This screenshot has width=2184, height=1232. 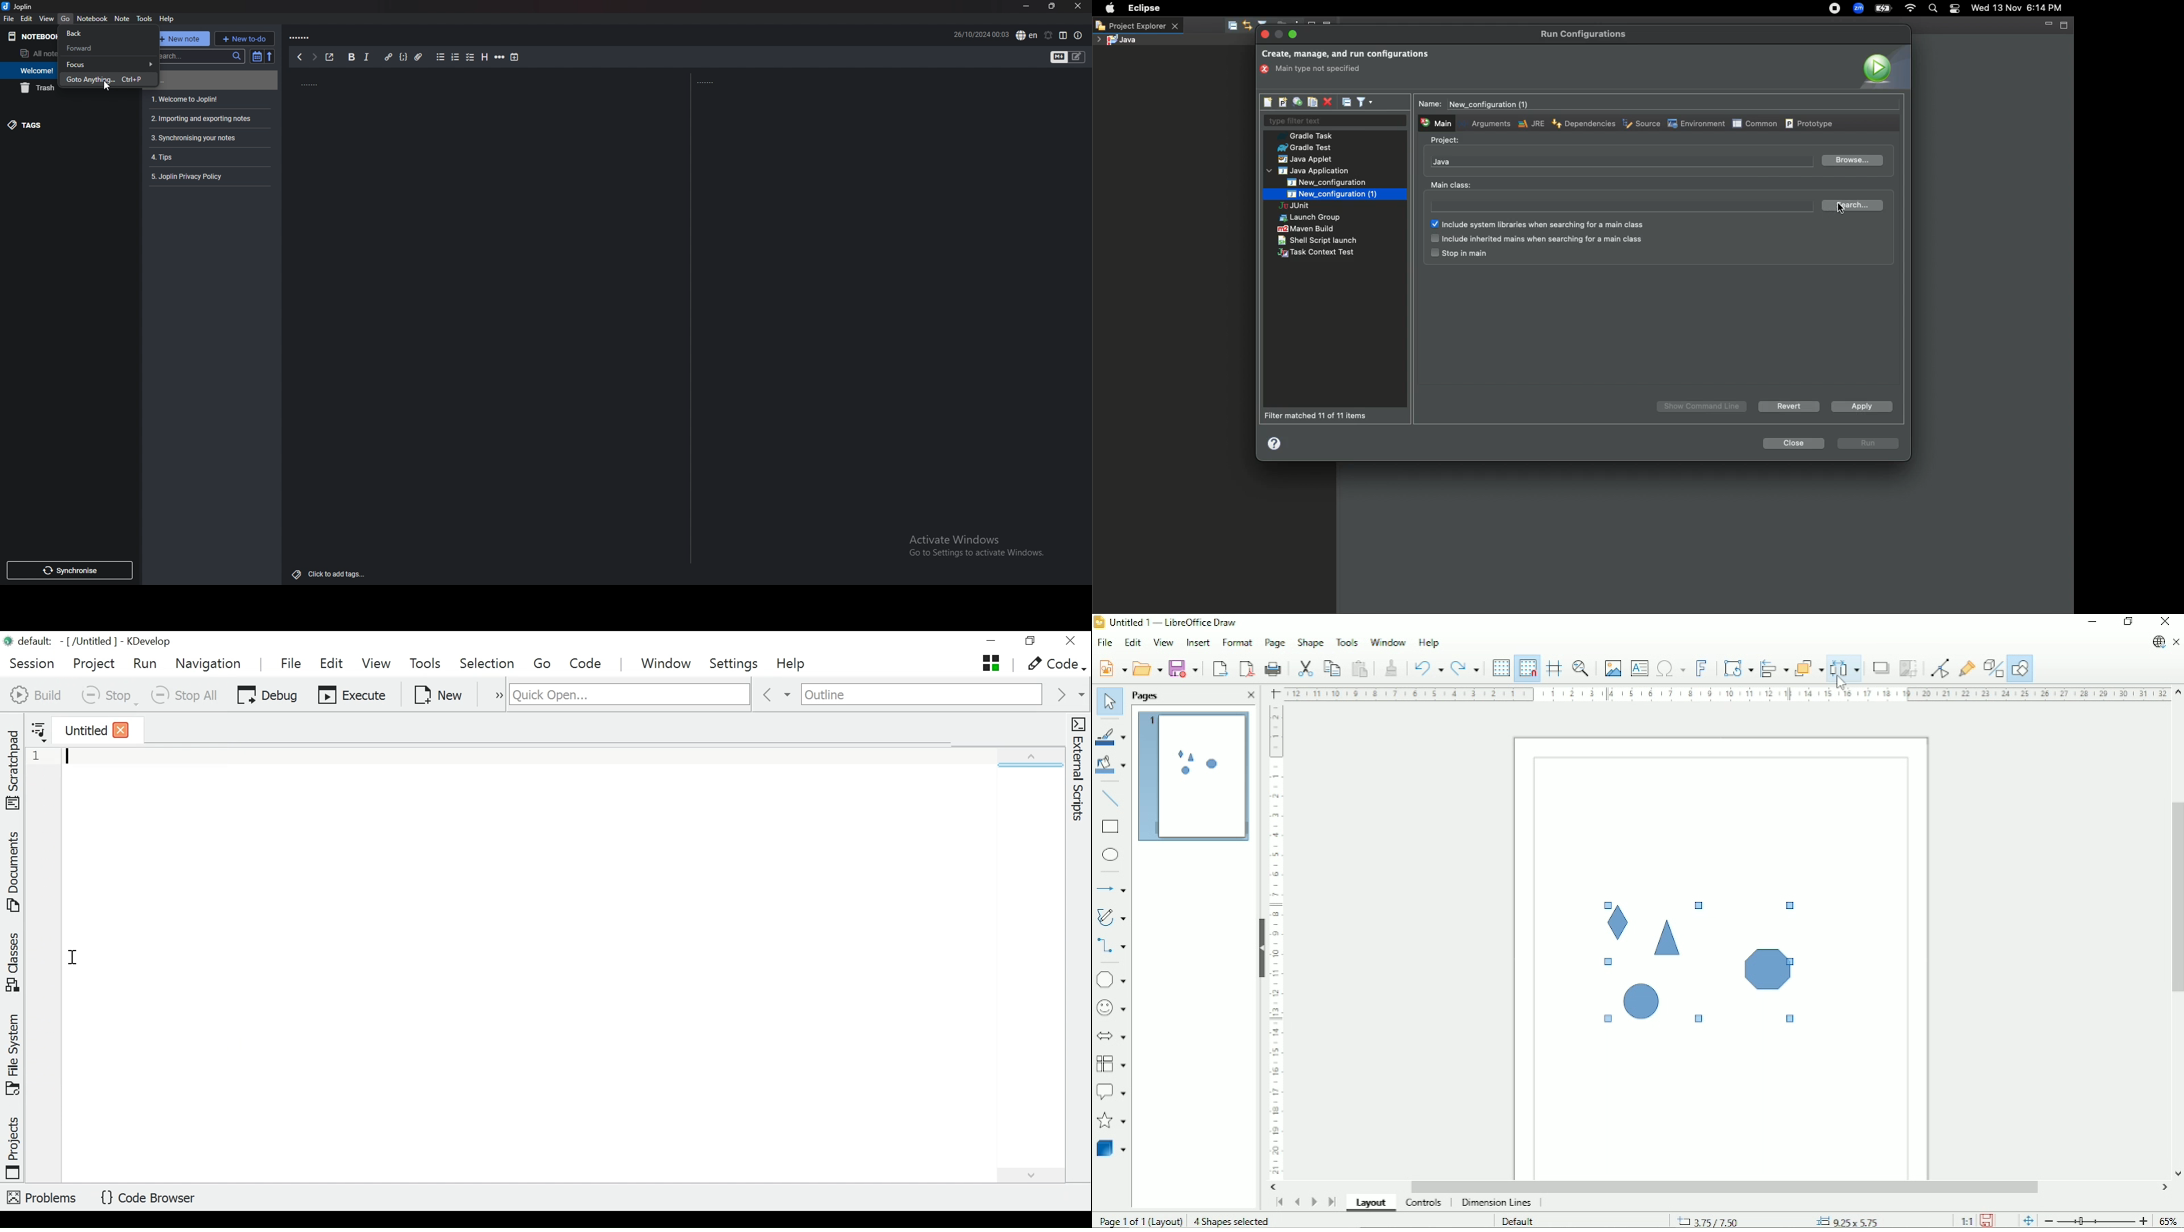 I want to click on note properties, so click(x=1078, y=35).